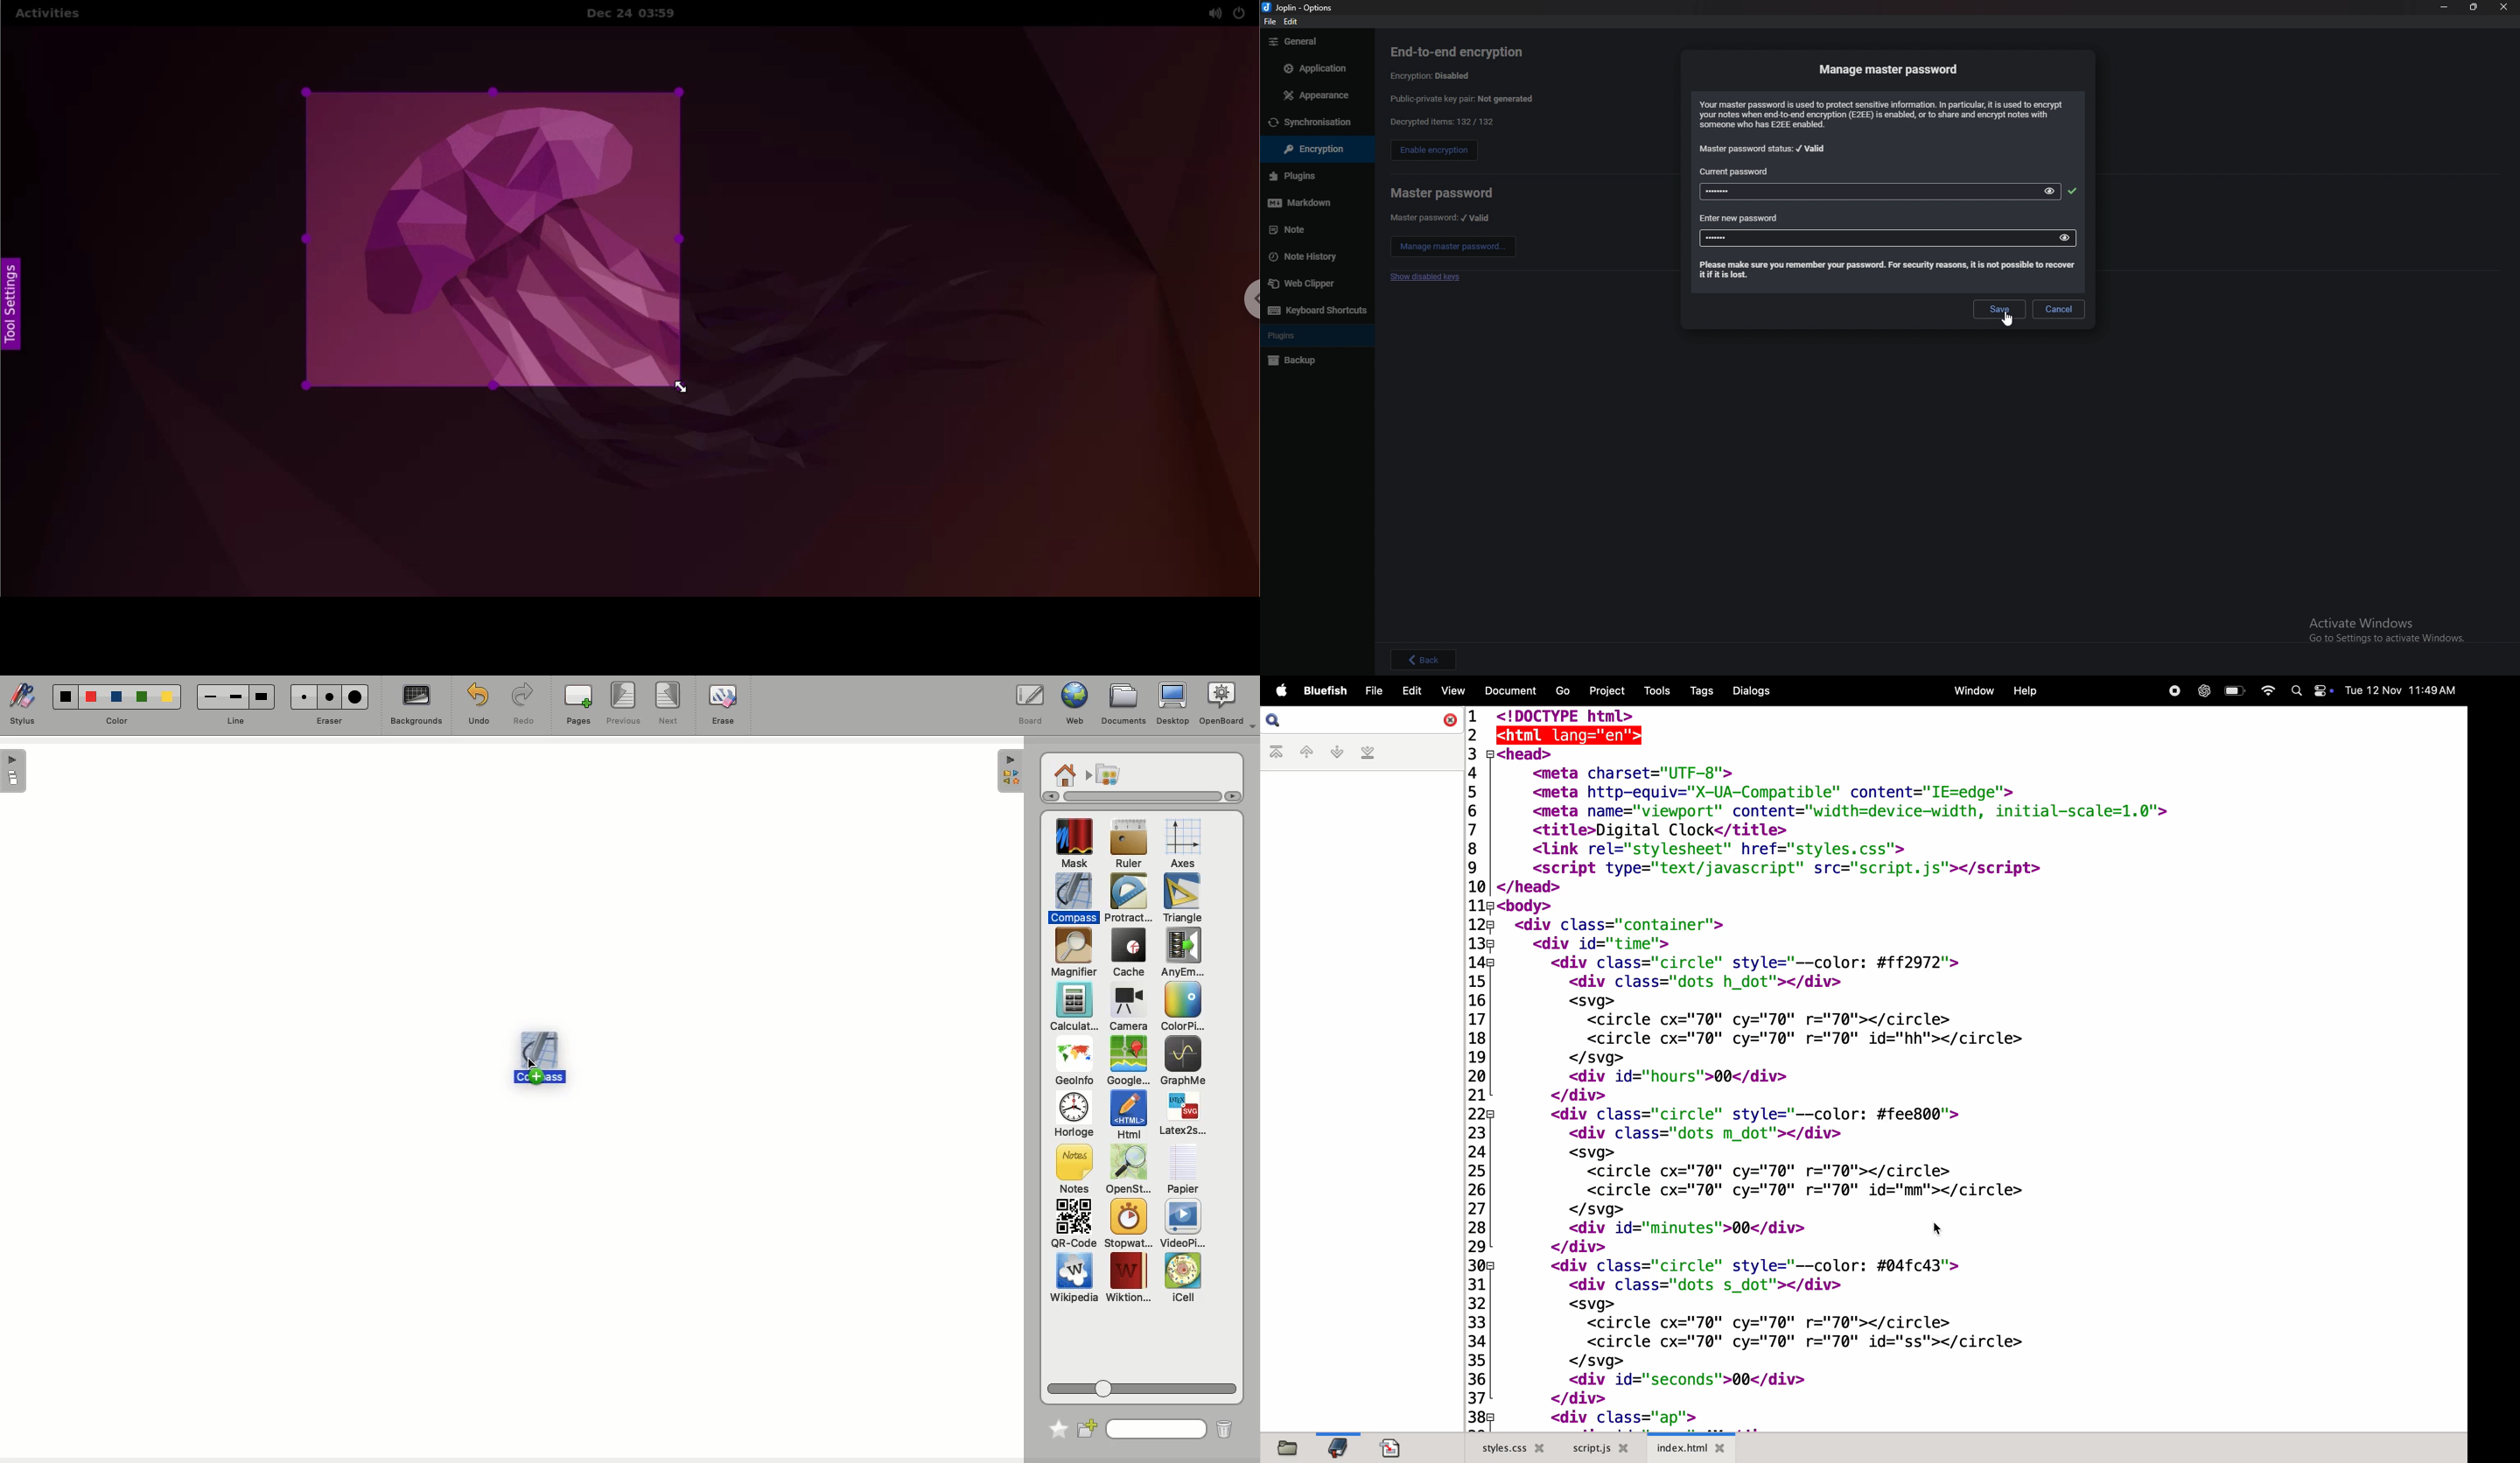 Image resolution: width=2520 pixels, height=1484 pixels. What do you see at coordinates (1433, 152) in the screenshot?
I see `enable encryption` at bounding box center [1433, 152].